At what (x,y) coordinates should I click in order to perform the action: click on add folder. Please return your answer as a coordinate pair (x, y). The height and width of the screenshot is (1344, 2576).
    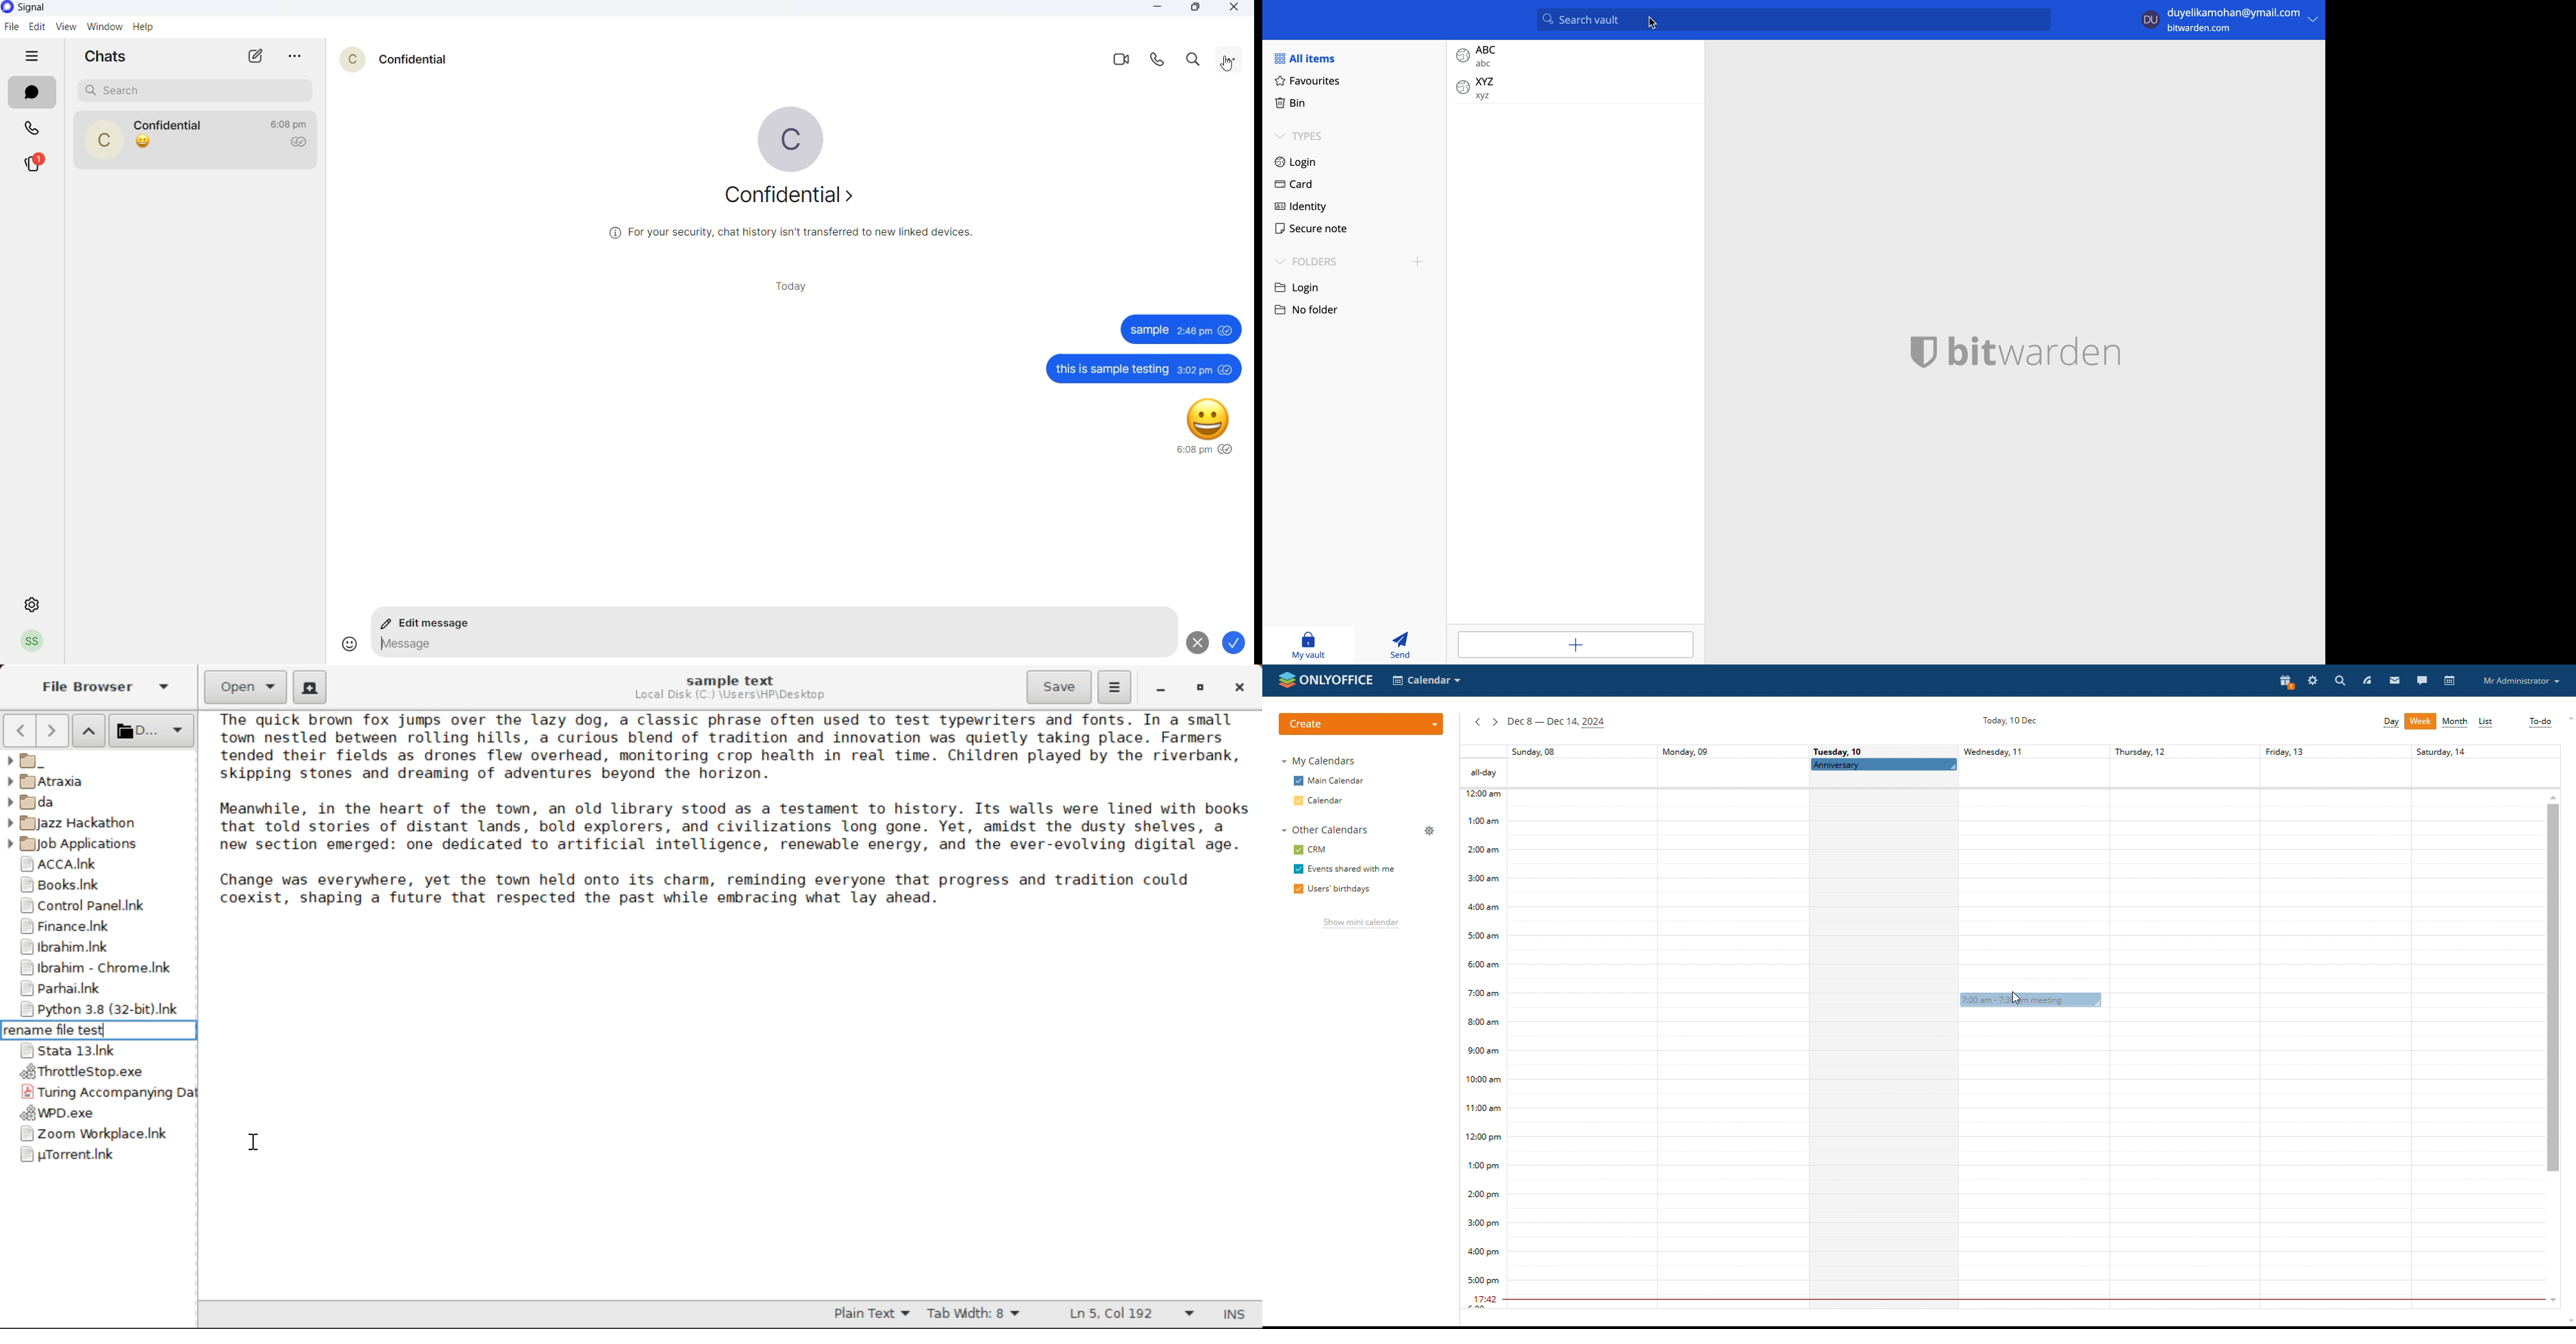
    Looking at the image, I should click on (1417, 264).